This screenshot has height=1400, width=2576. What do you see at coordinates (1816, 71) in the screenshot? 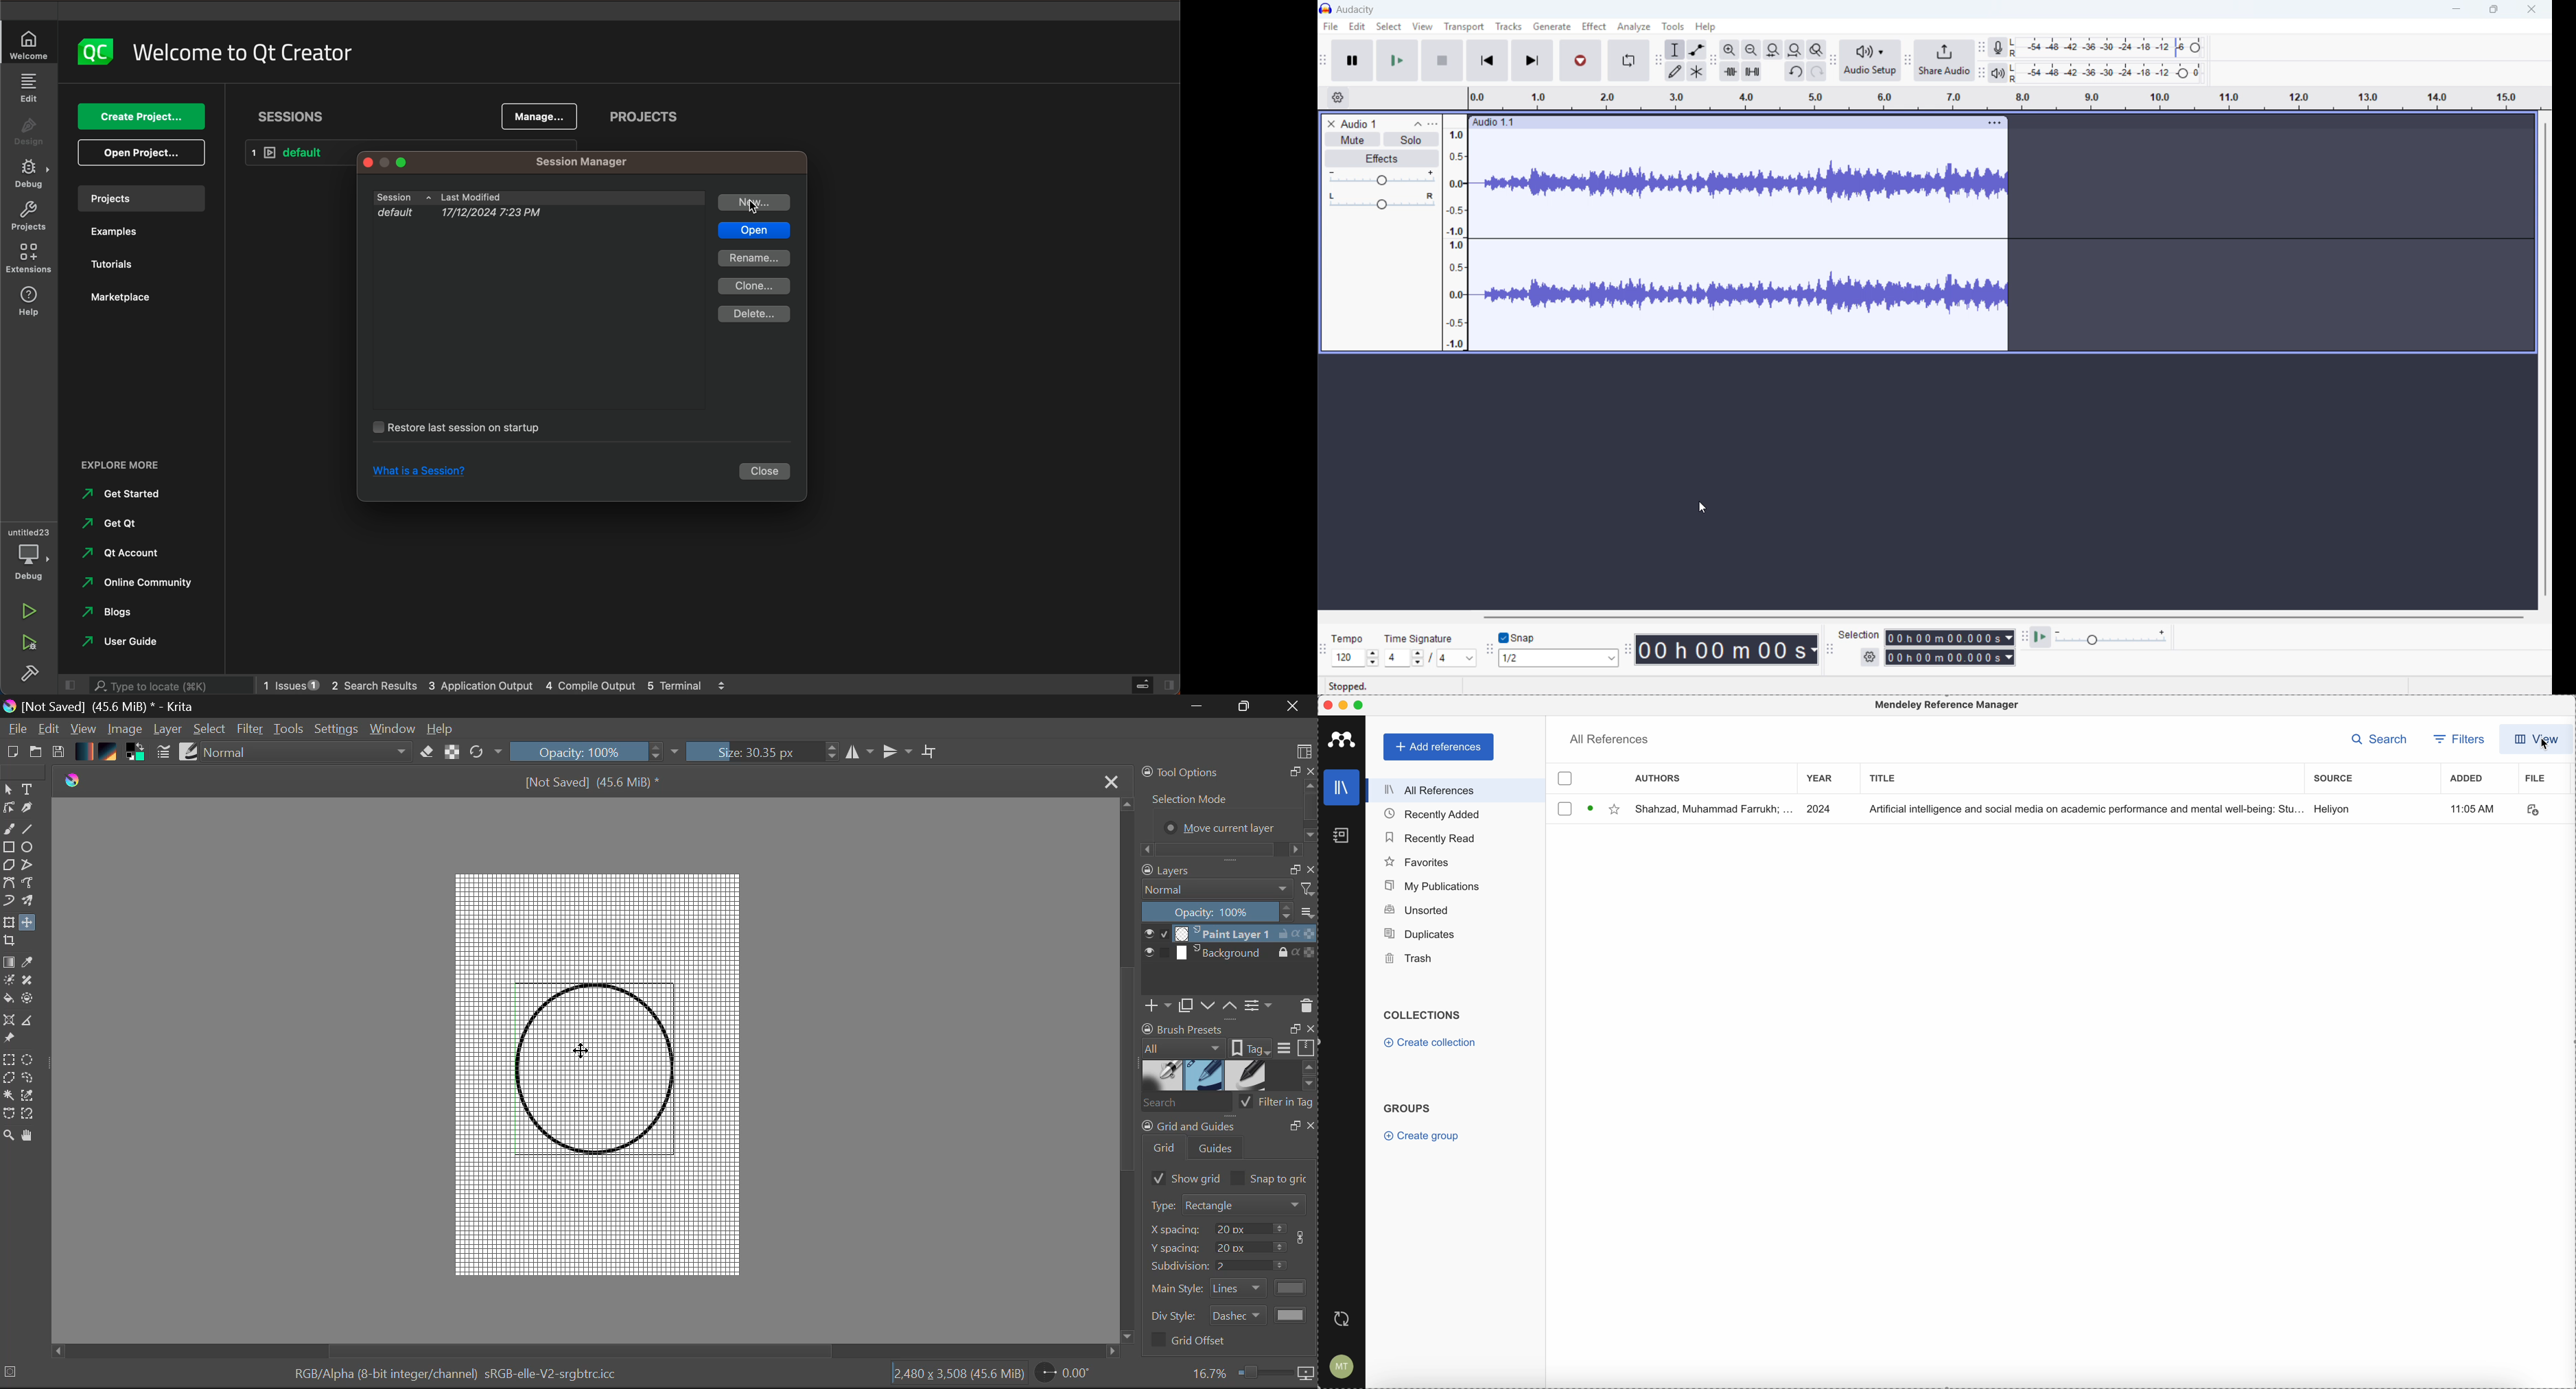
I see `Redo ` at bounding box center [1816, 71].